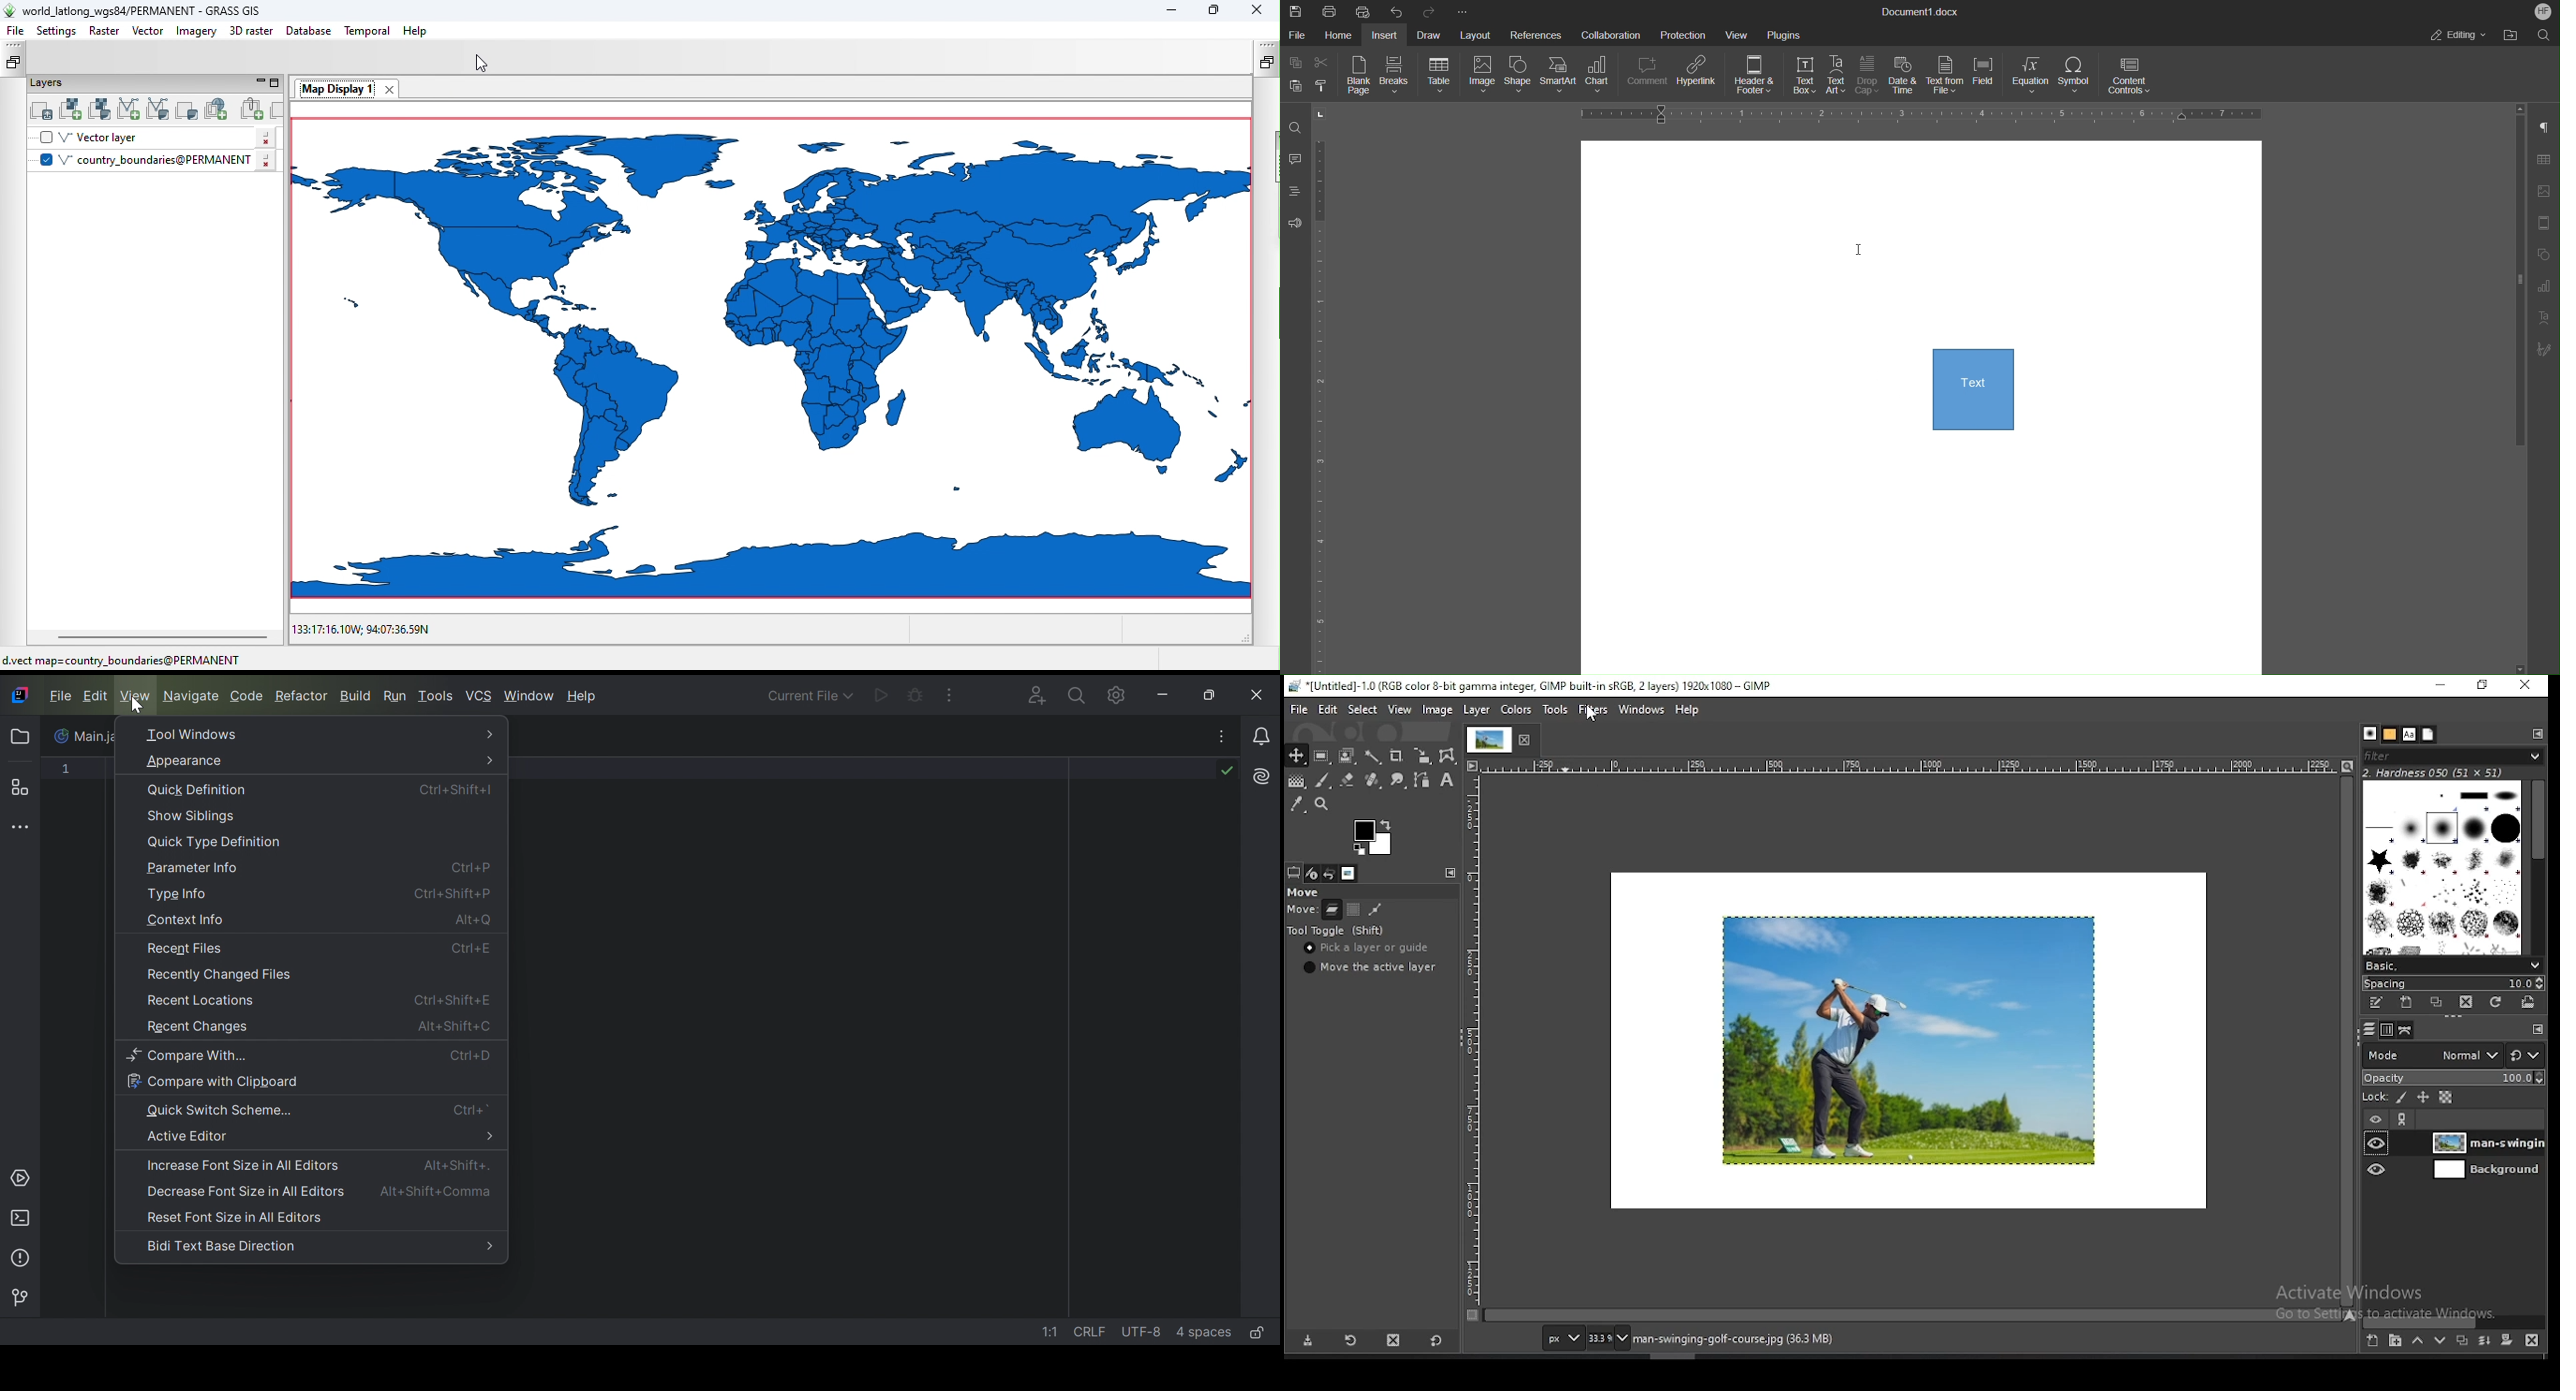 The image size is (2576, 1400). I want to click on lock alpha channel, so click(2444, 1098).